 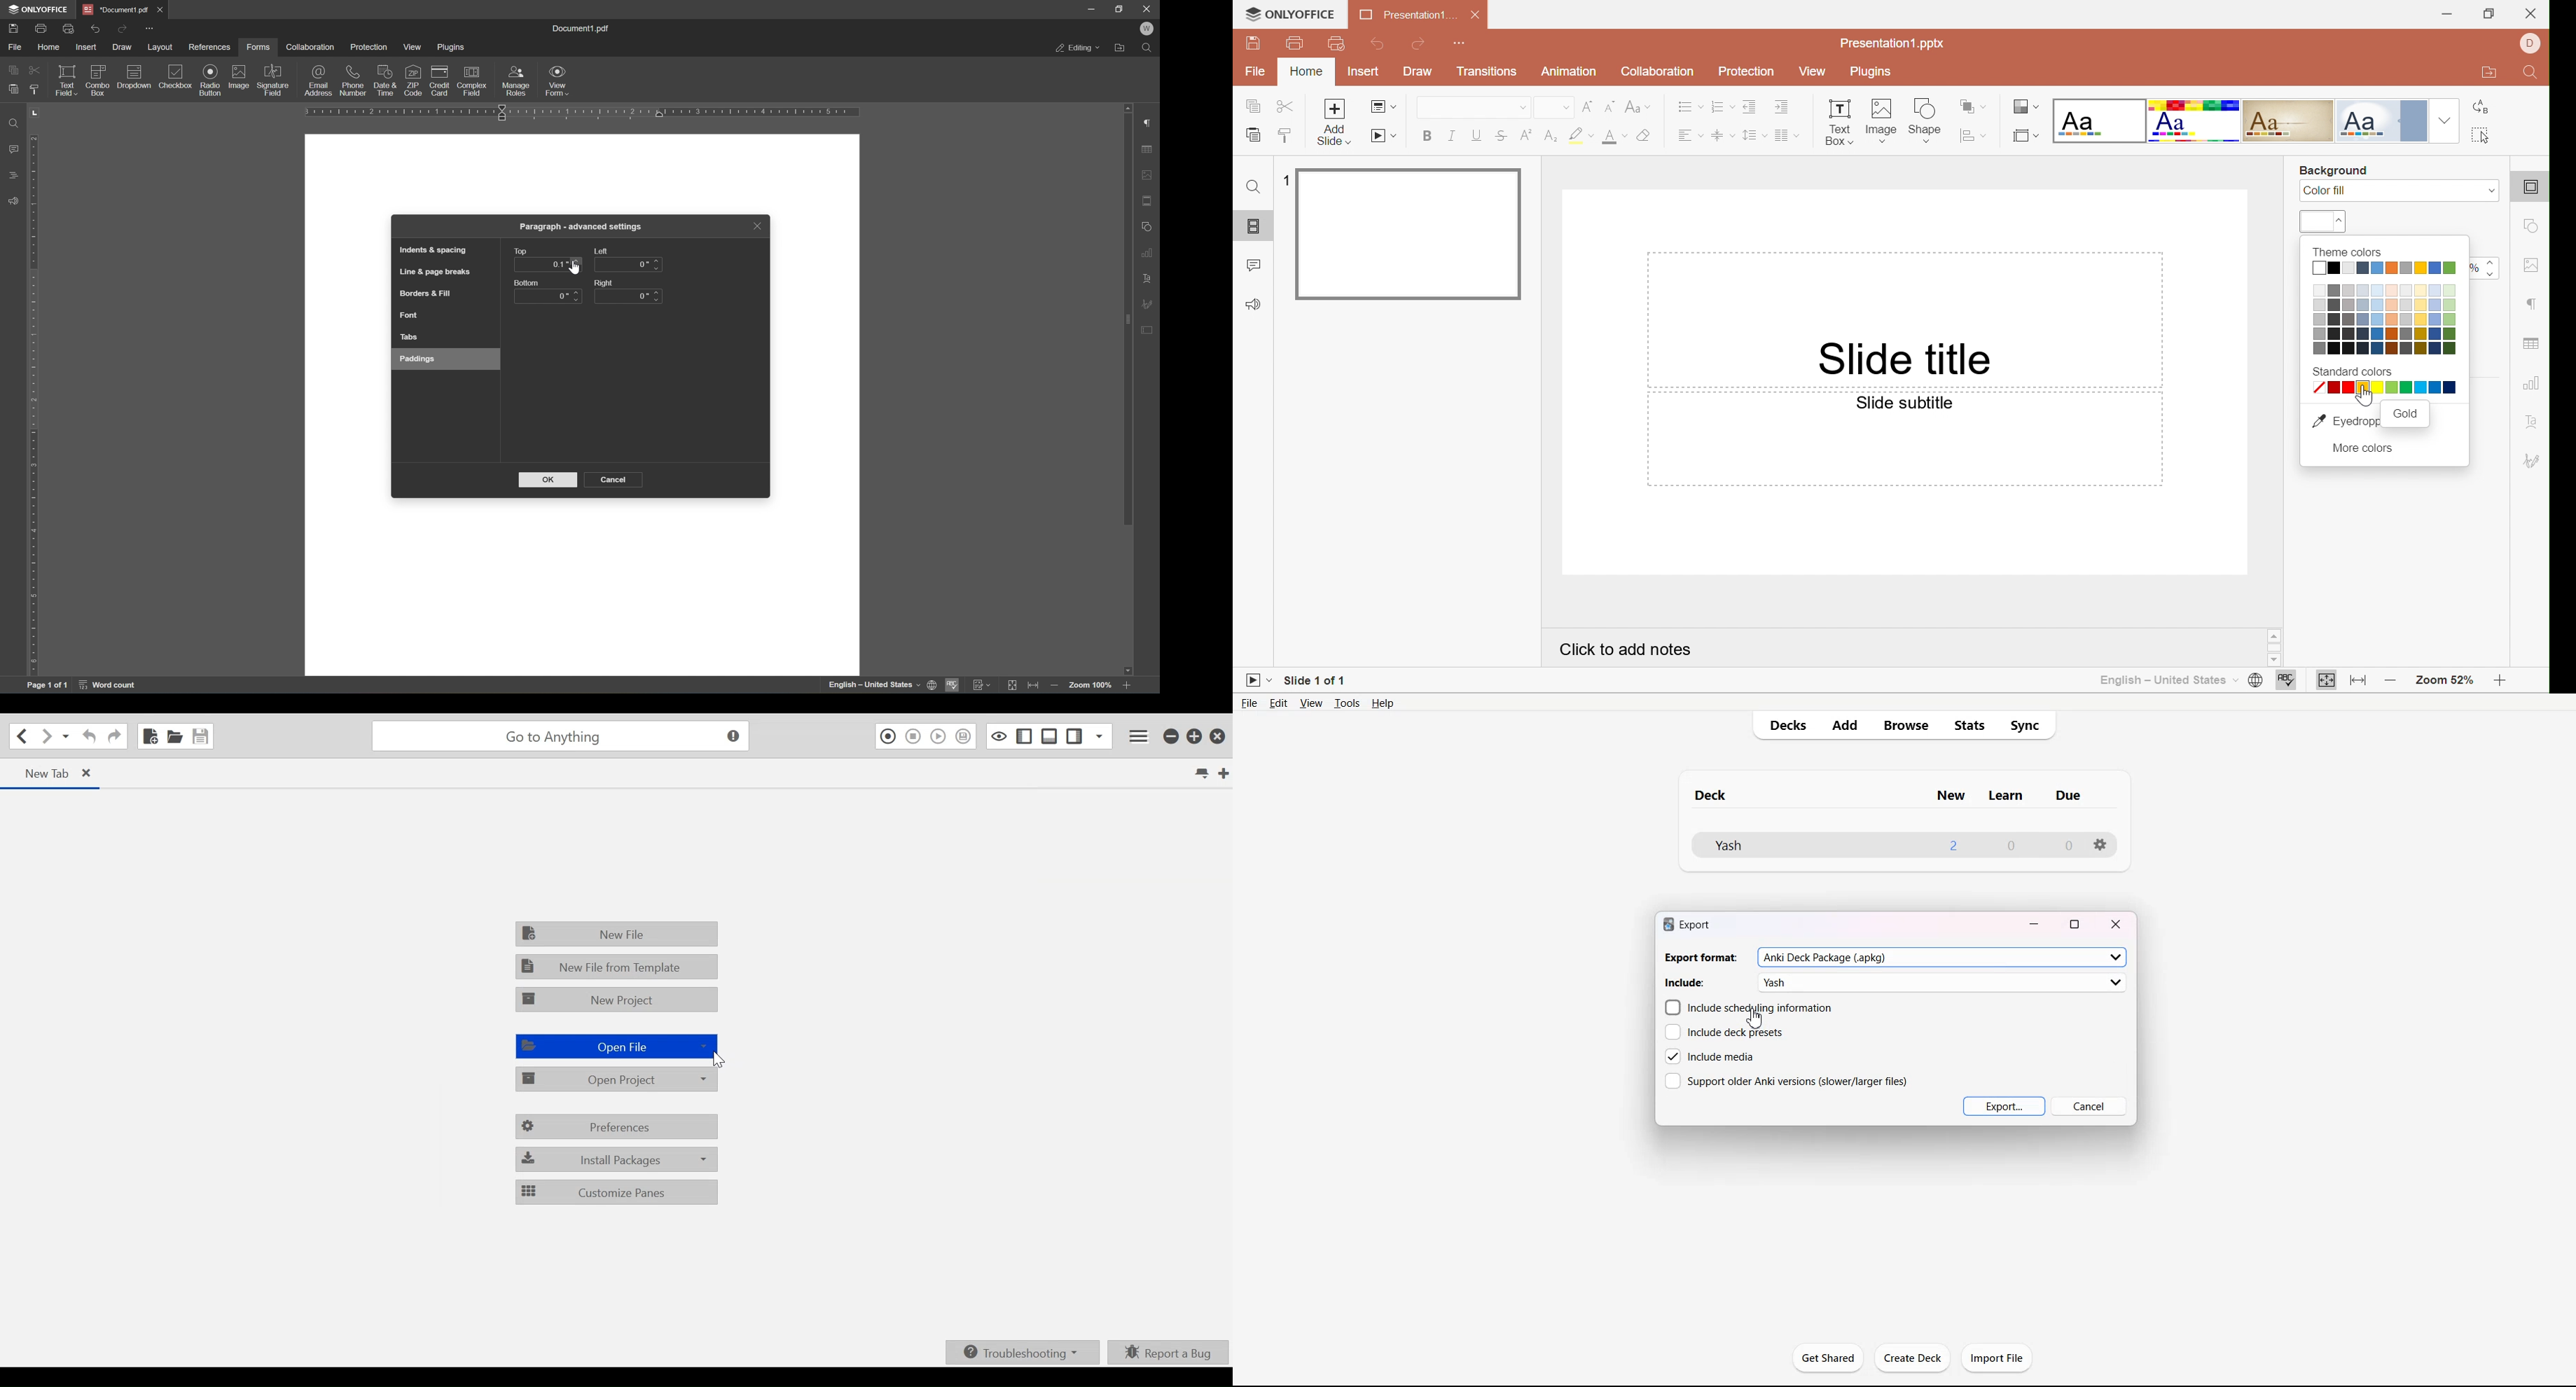 I want to click on Gold, so click(x=2406, y=413).